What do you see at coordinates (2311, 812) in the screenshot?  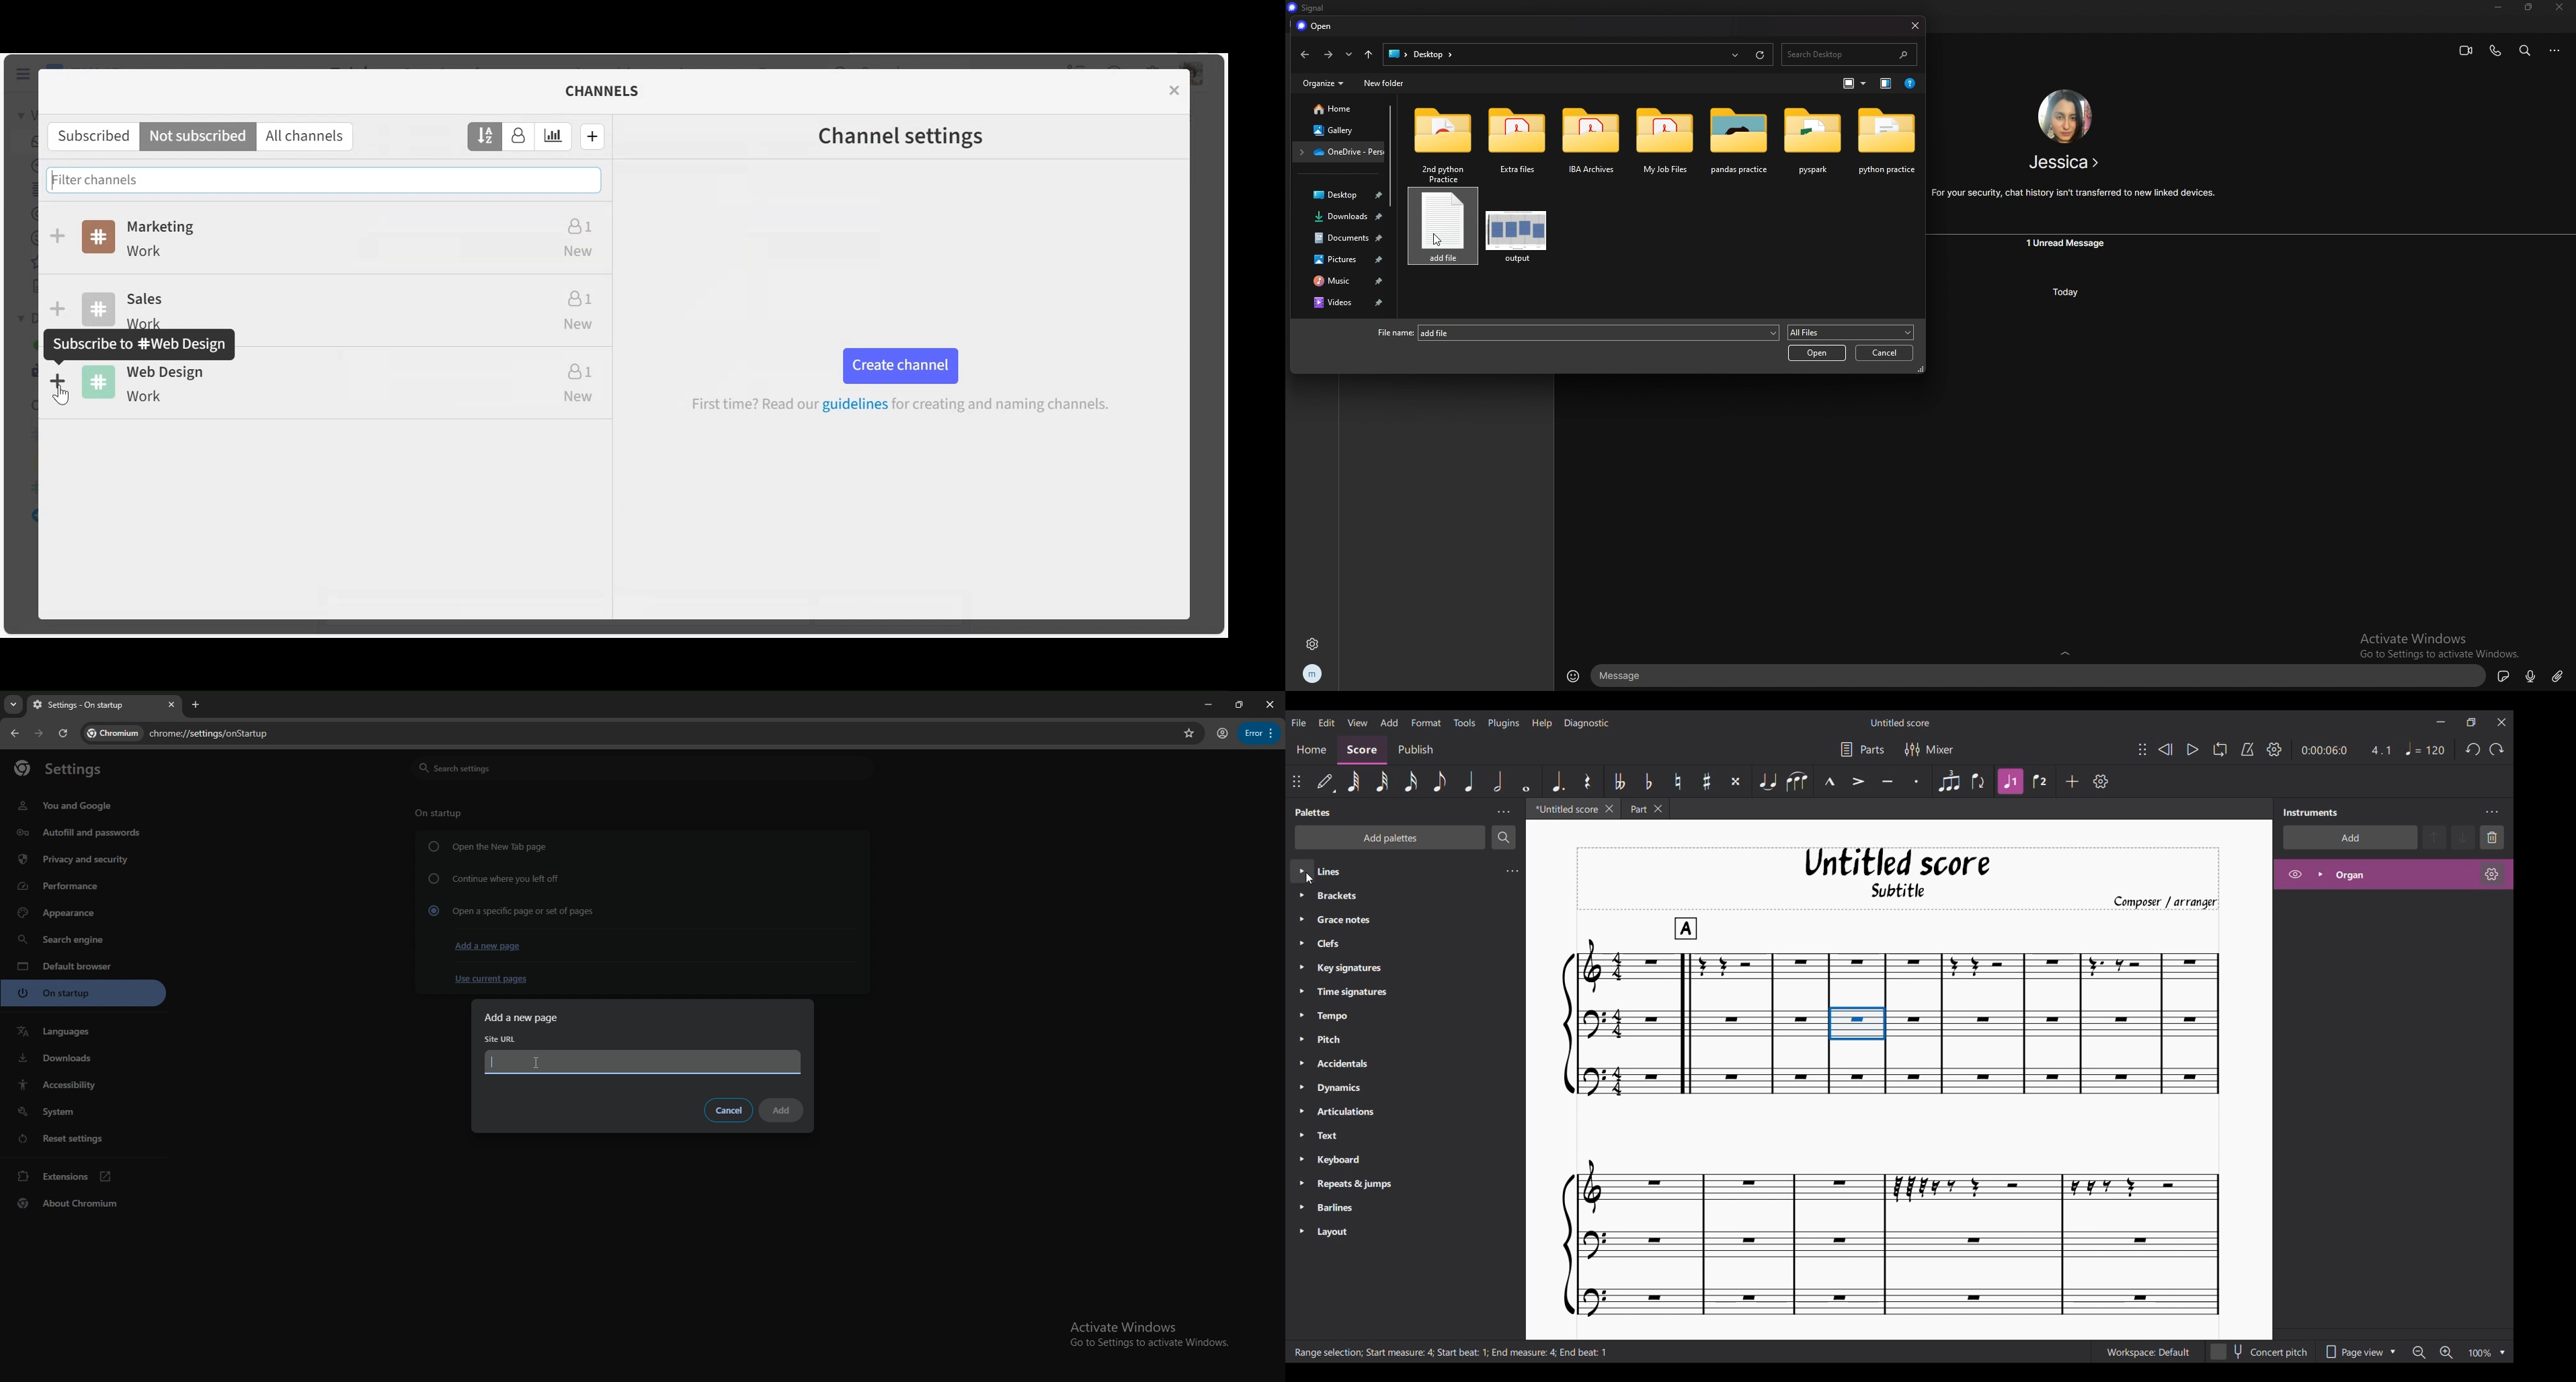 I see `Panel title` at bounding box center [2311, 812].